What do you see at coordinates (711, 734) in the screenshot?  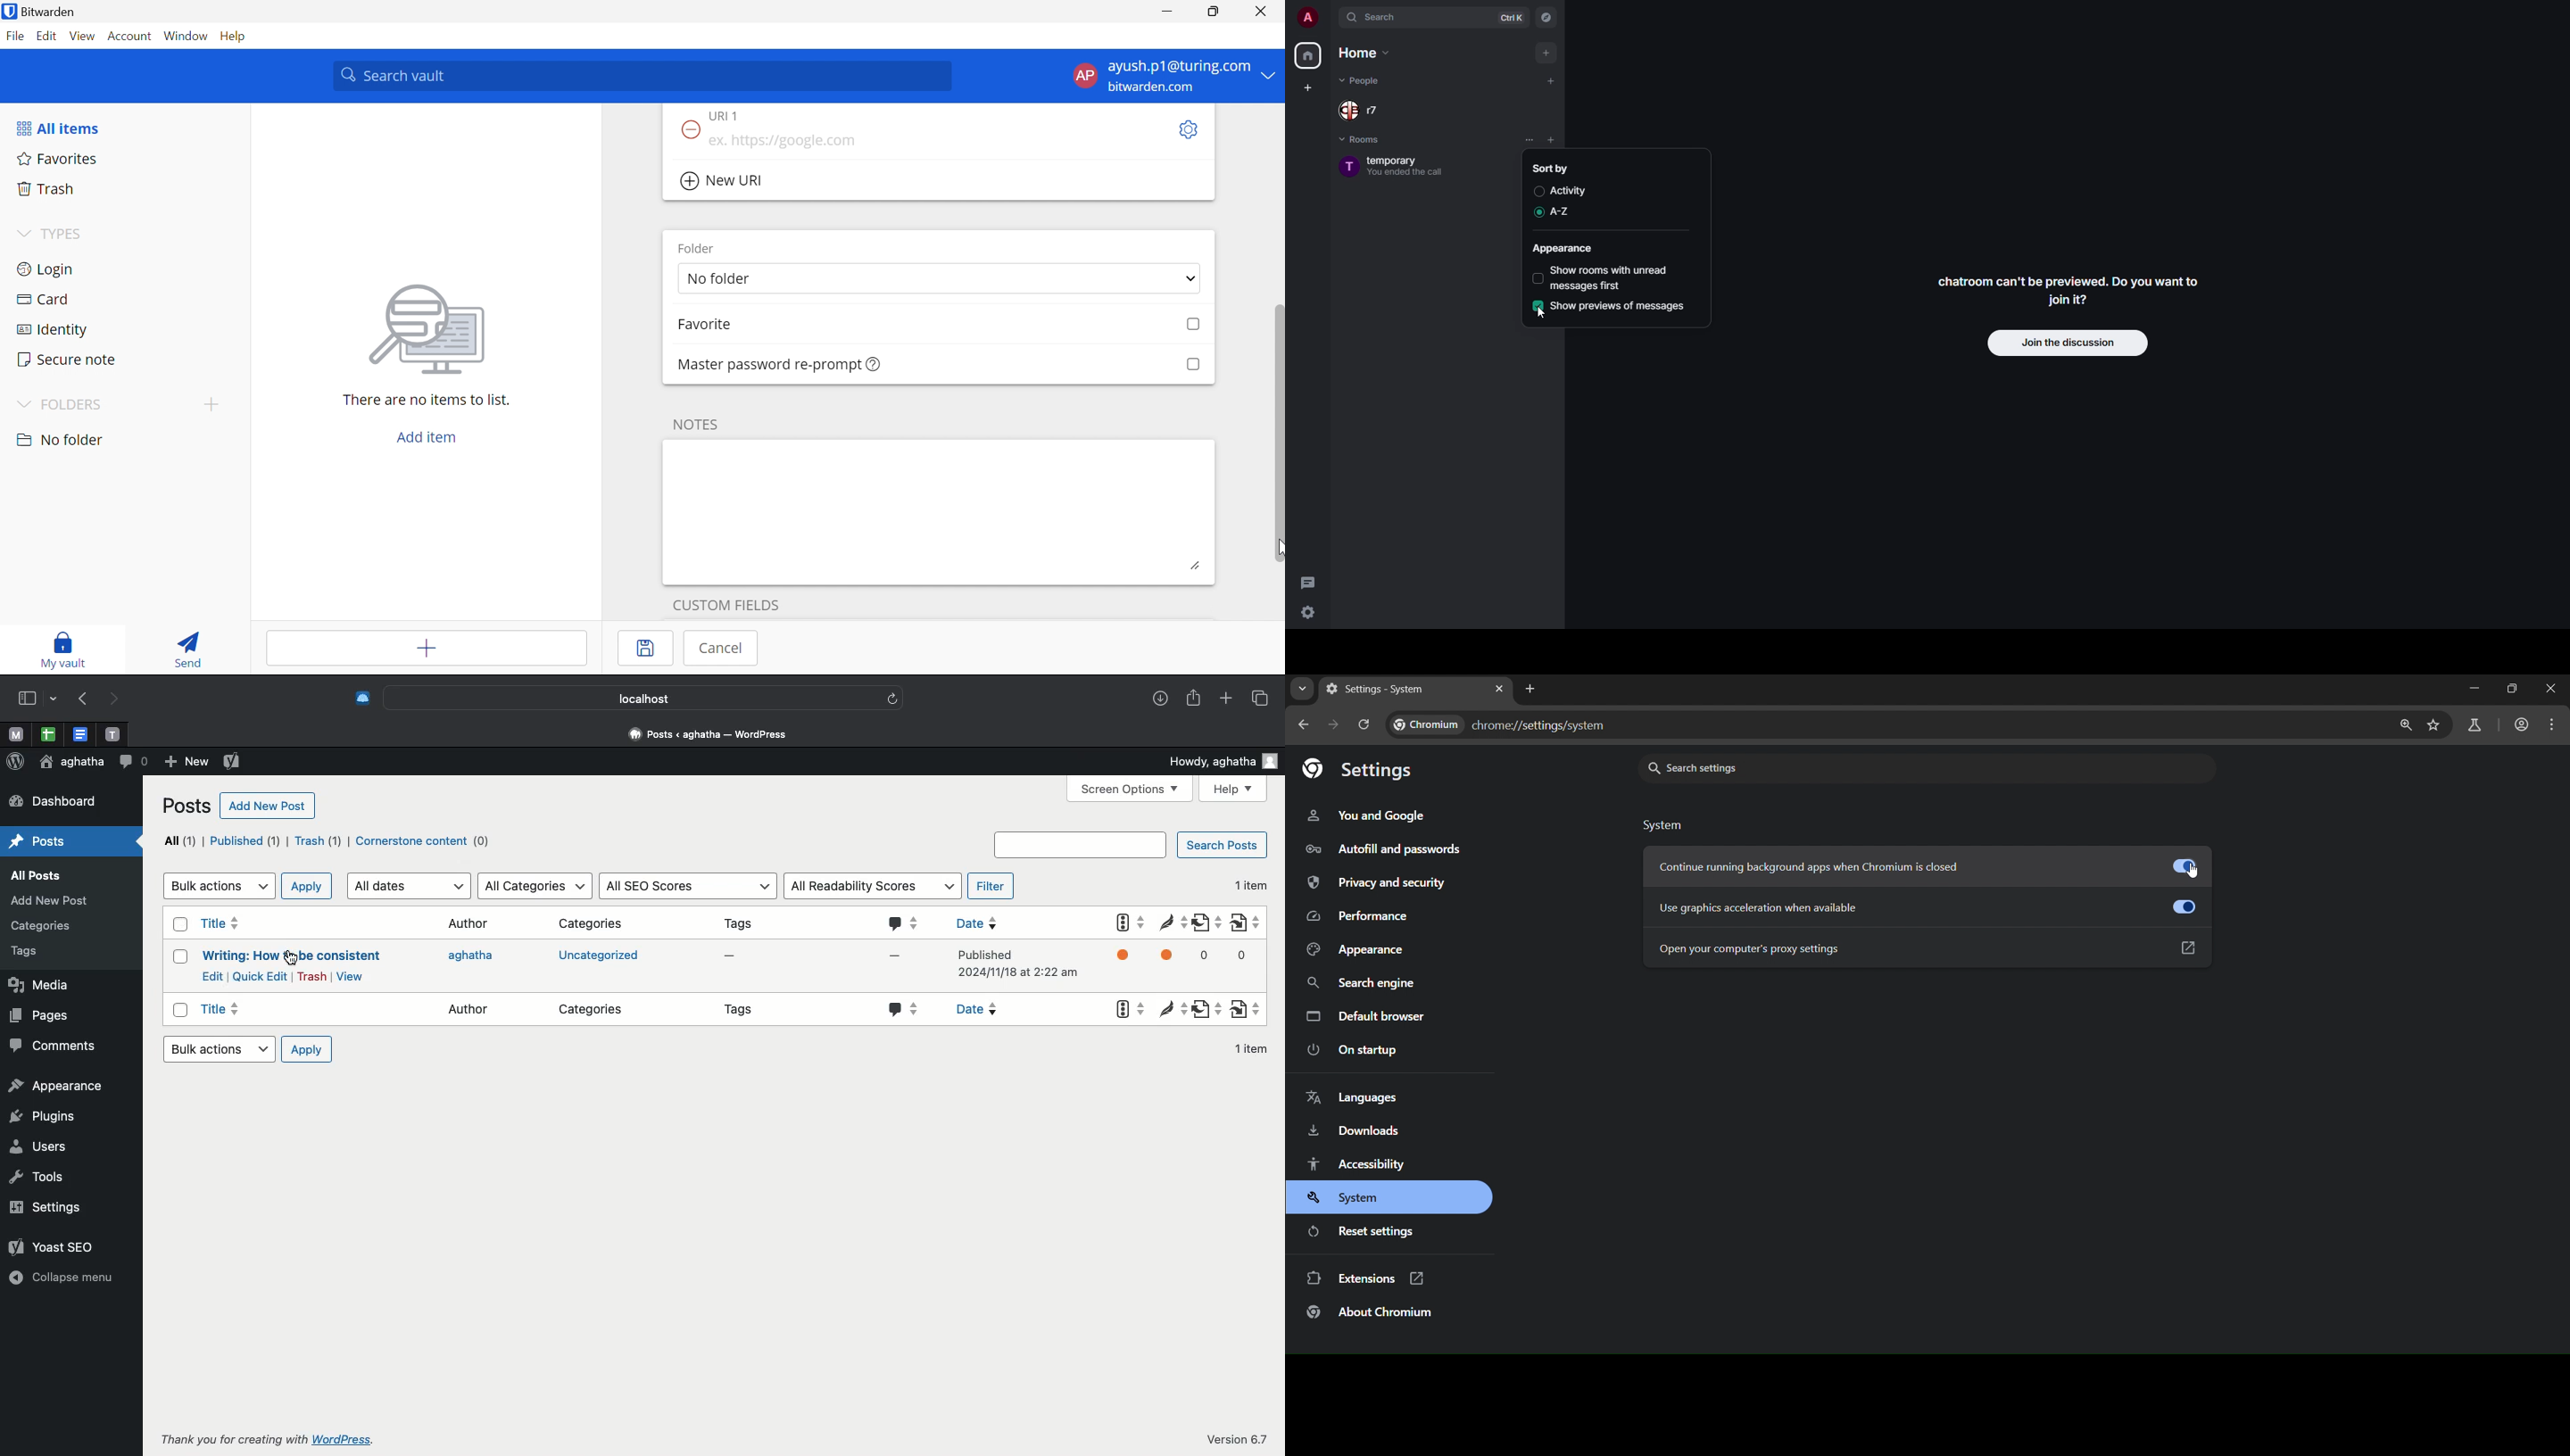 I see `Address` at bounding box center [711, 734].